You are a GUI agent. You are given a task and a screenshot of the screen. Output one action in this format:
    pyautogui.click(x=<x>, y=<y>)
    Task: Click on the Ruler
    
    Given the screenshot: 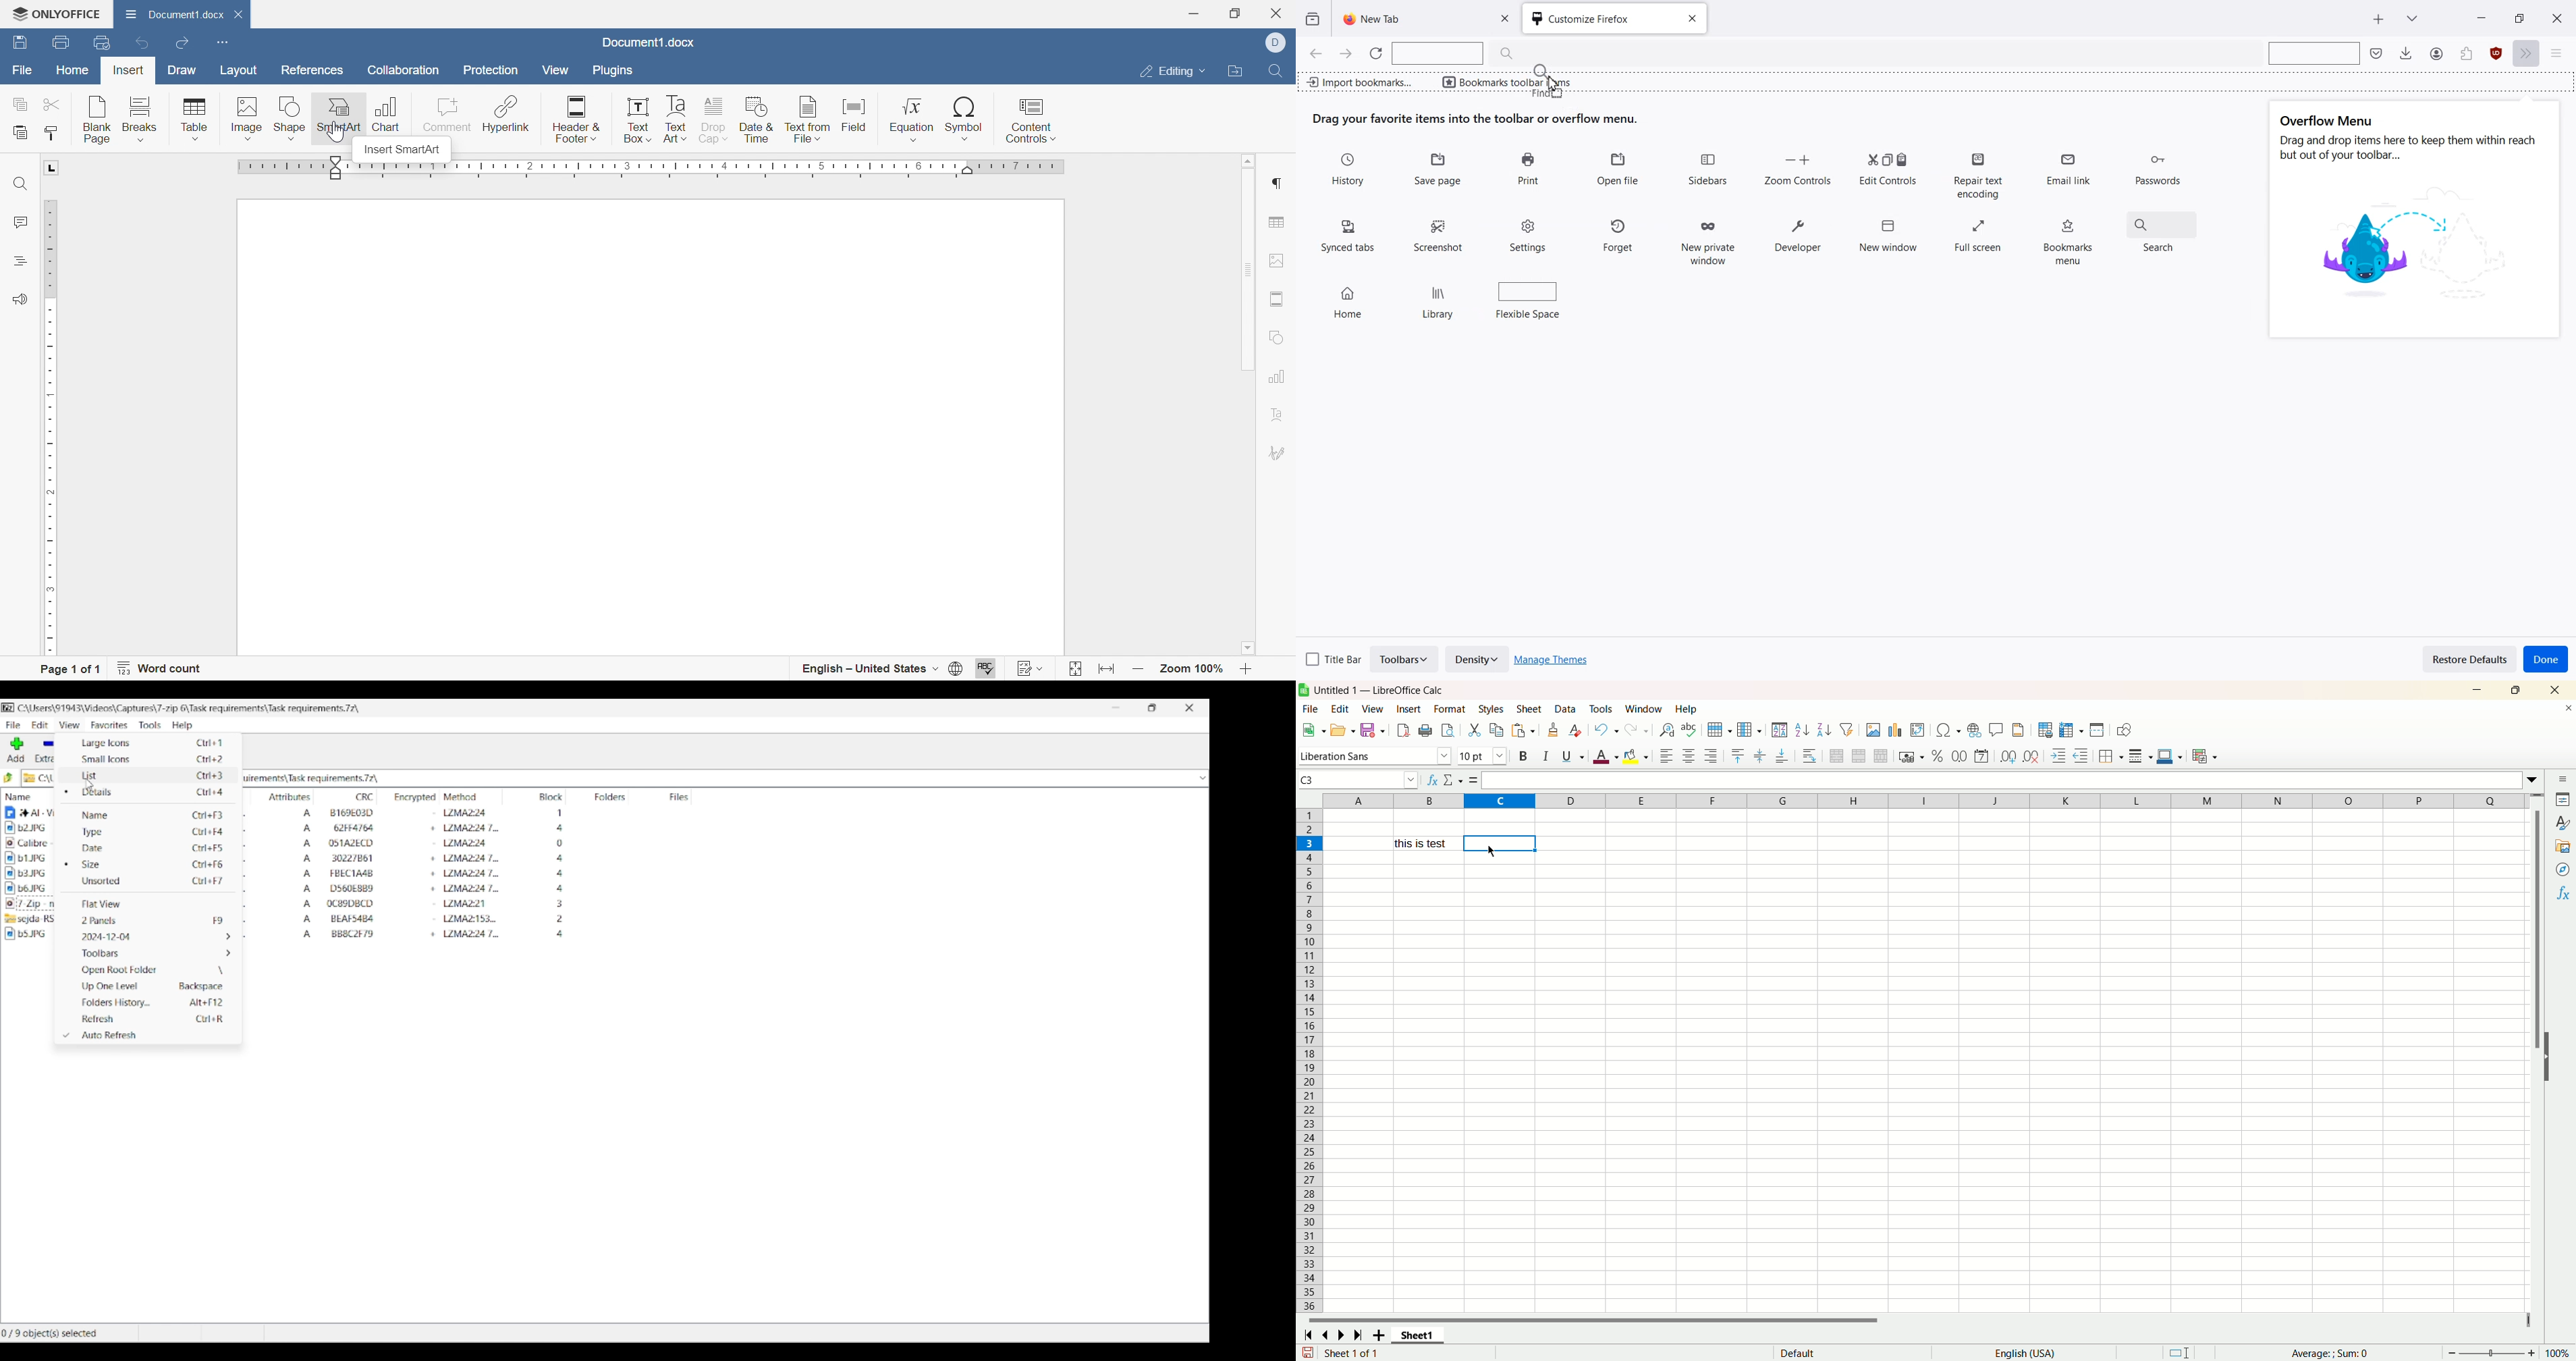 What is the action you would take?
    pyautogui.click(x=653, y=169)
    